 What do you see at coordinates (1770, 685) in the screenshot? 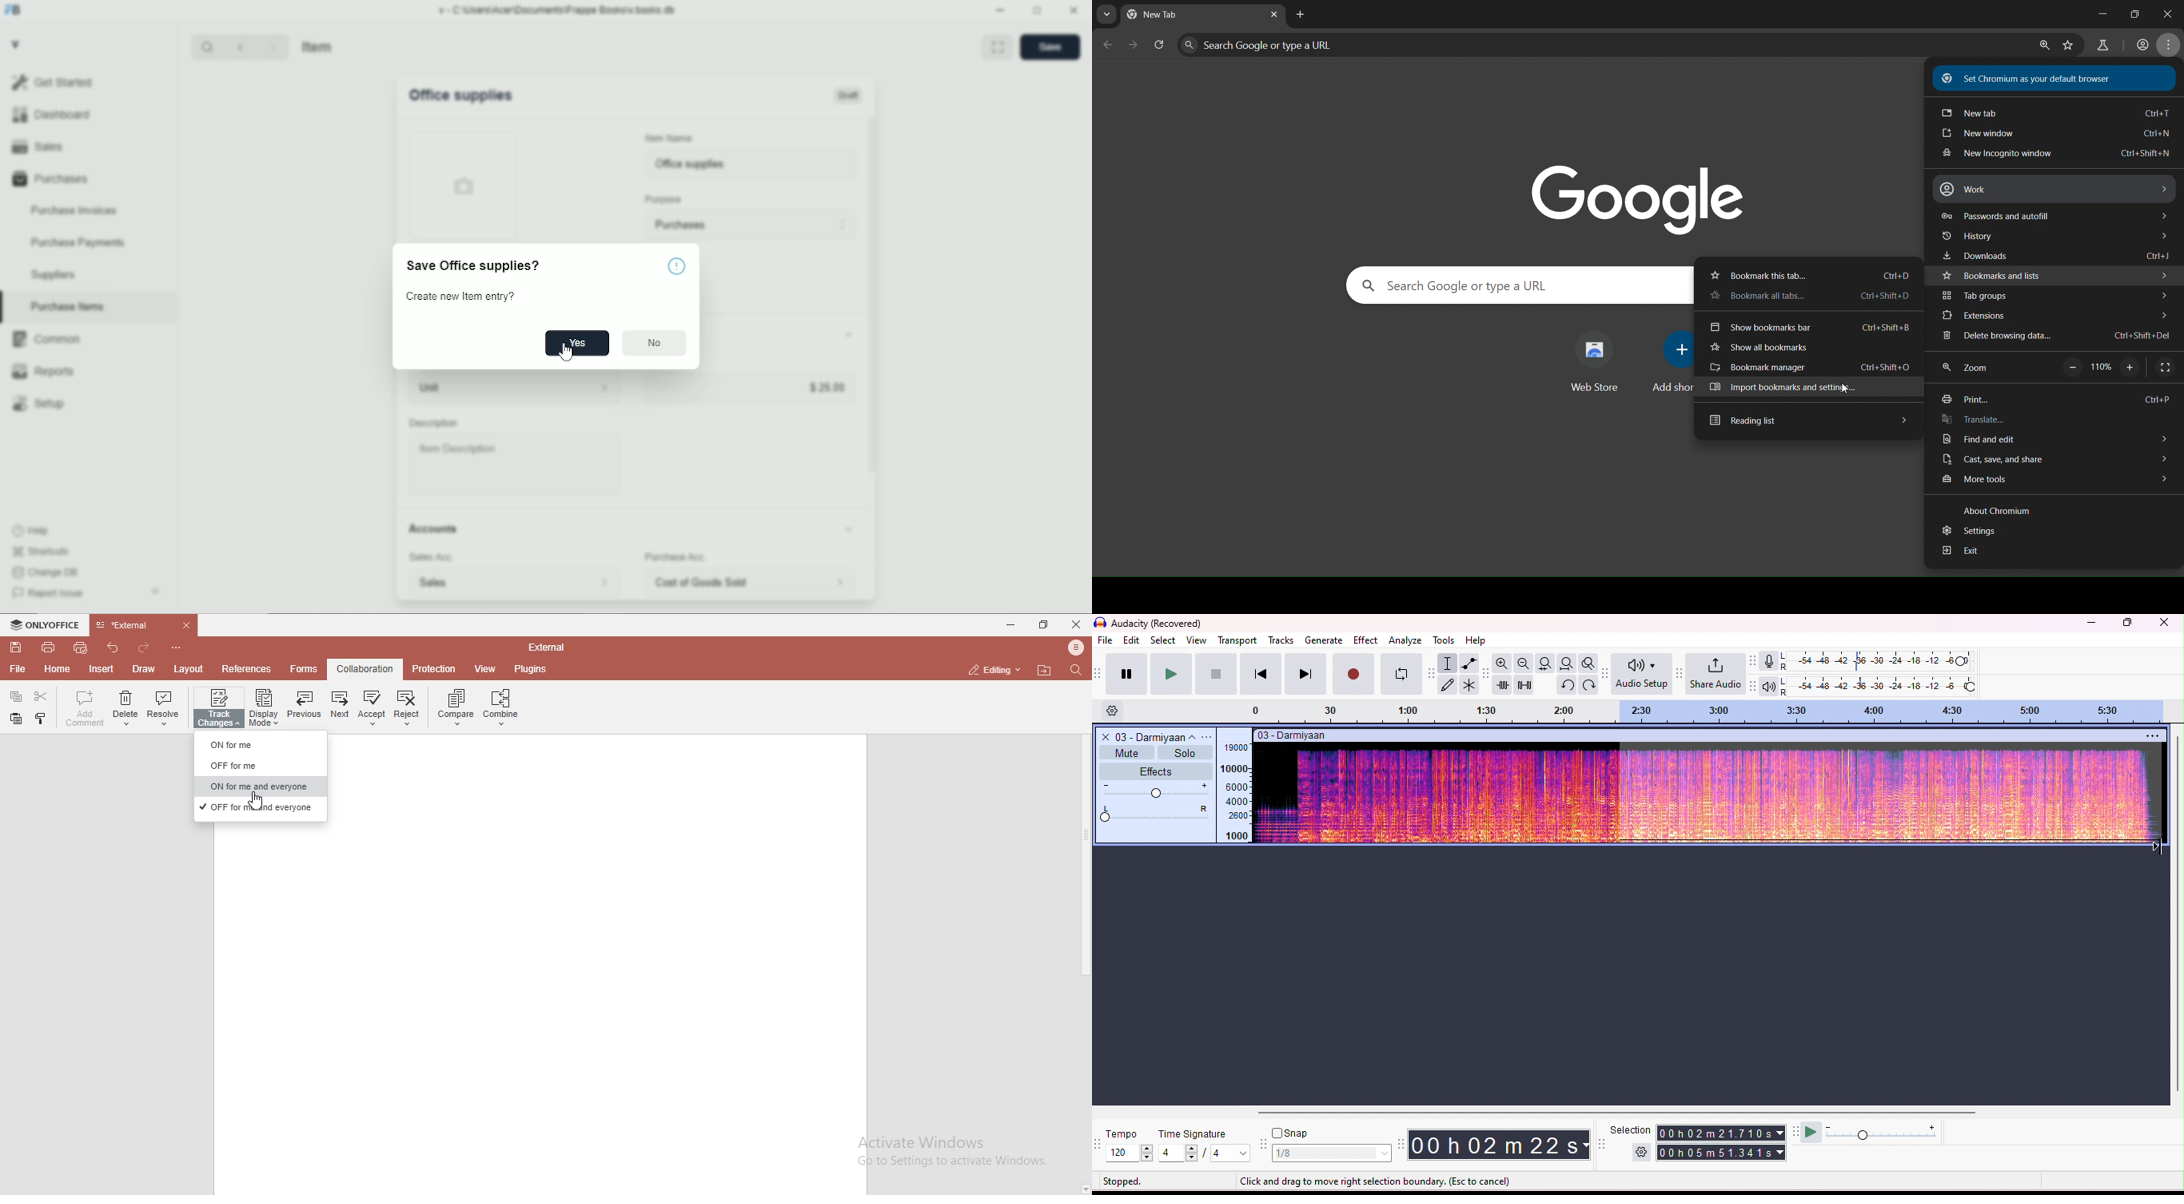
I see `playback meter` at bounding box center [1770, 685].